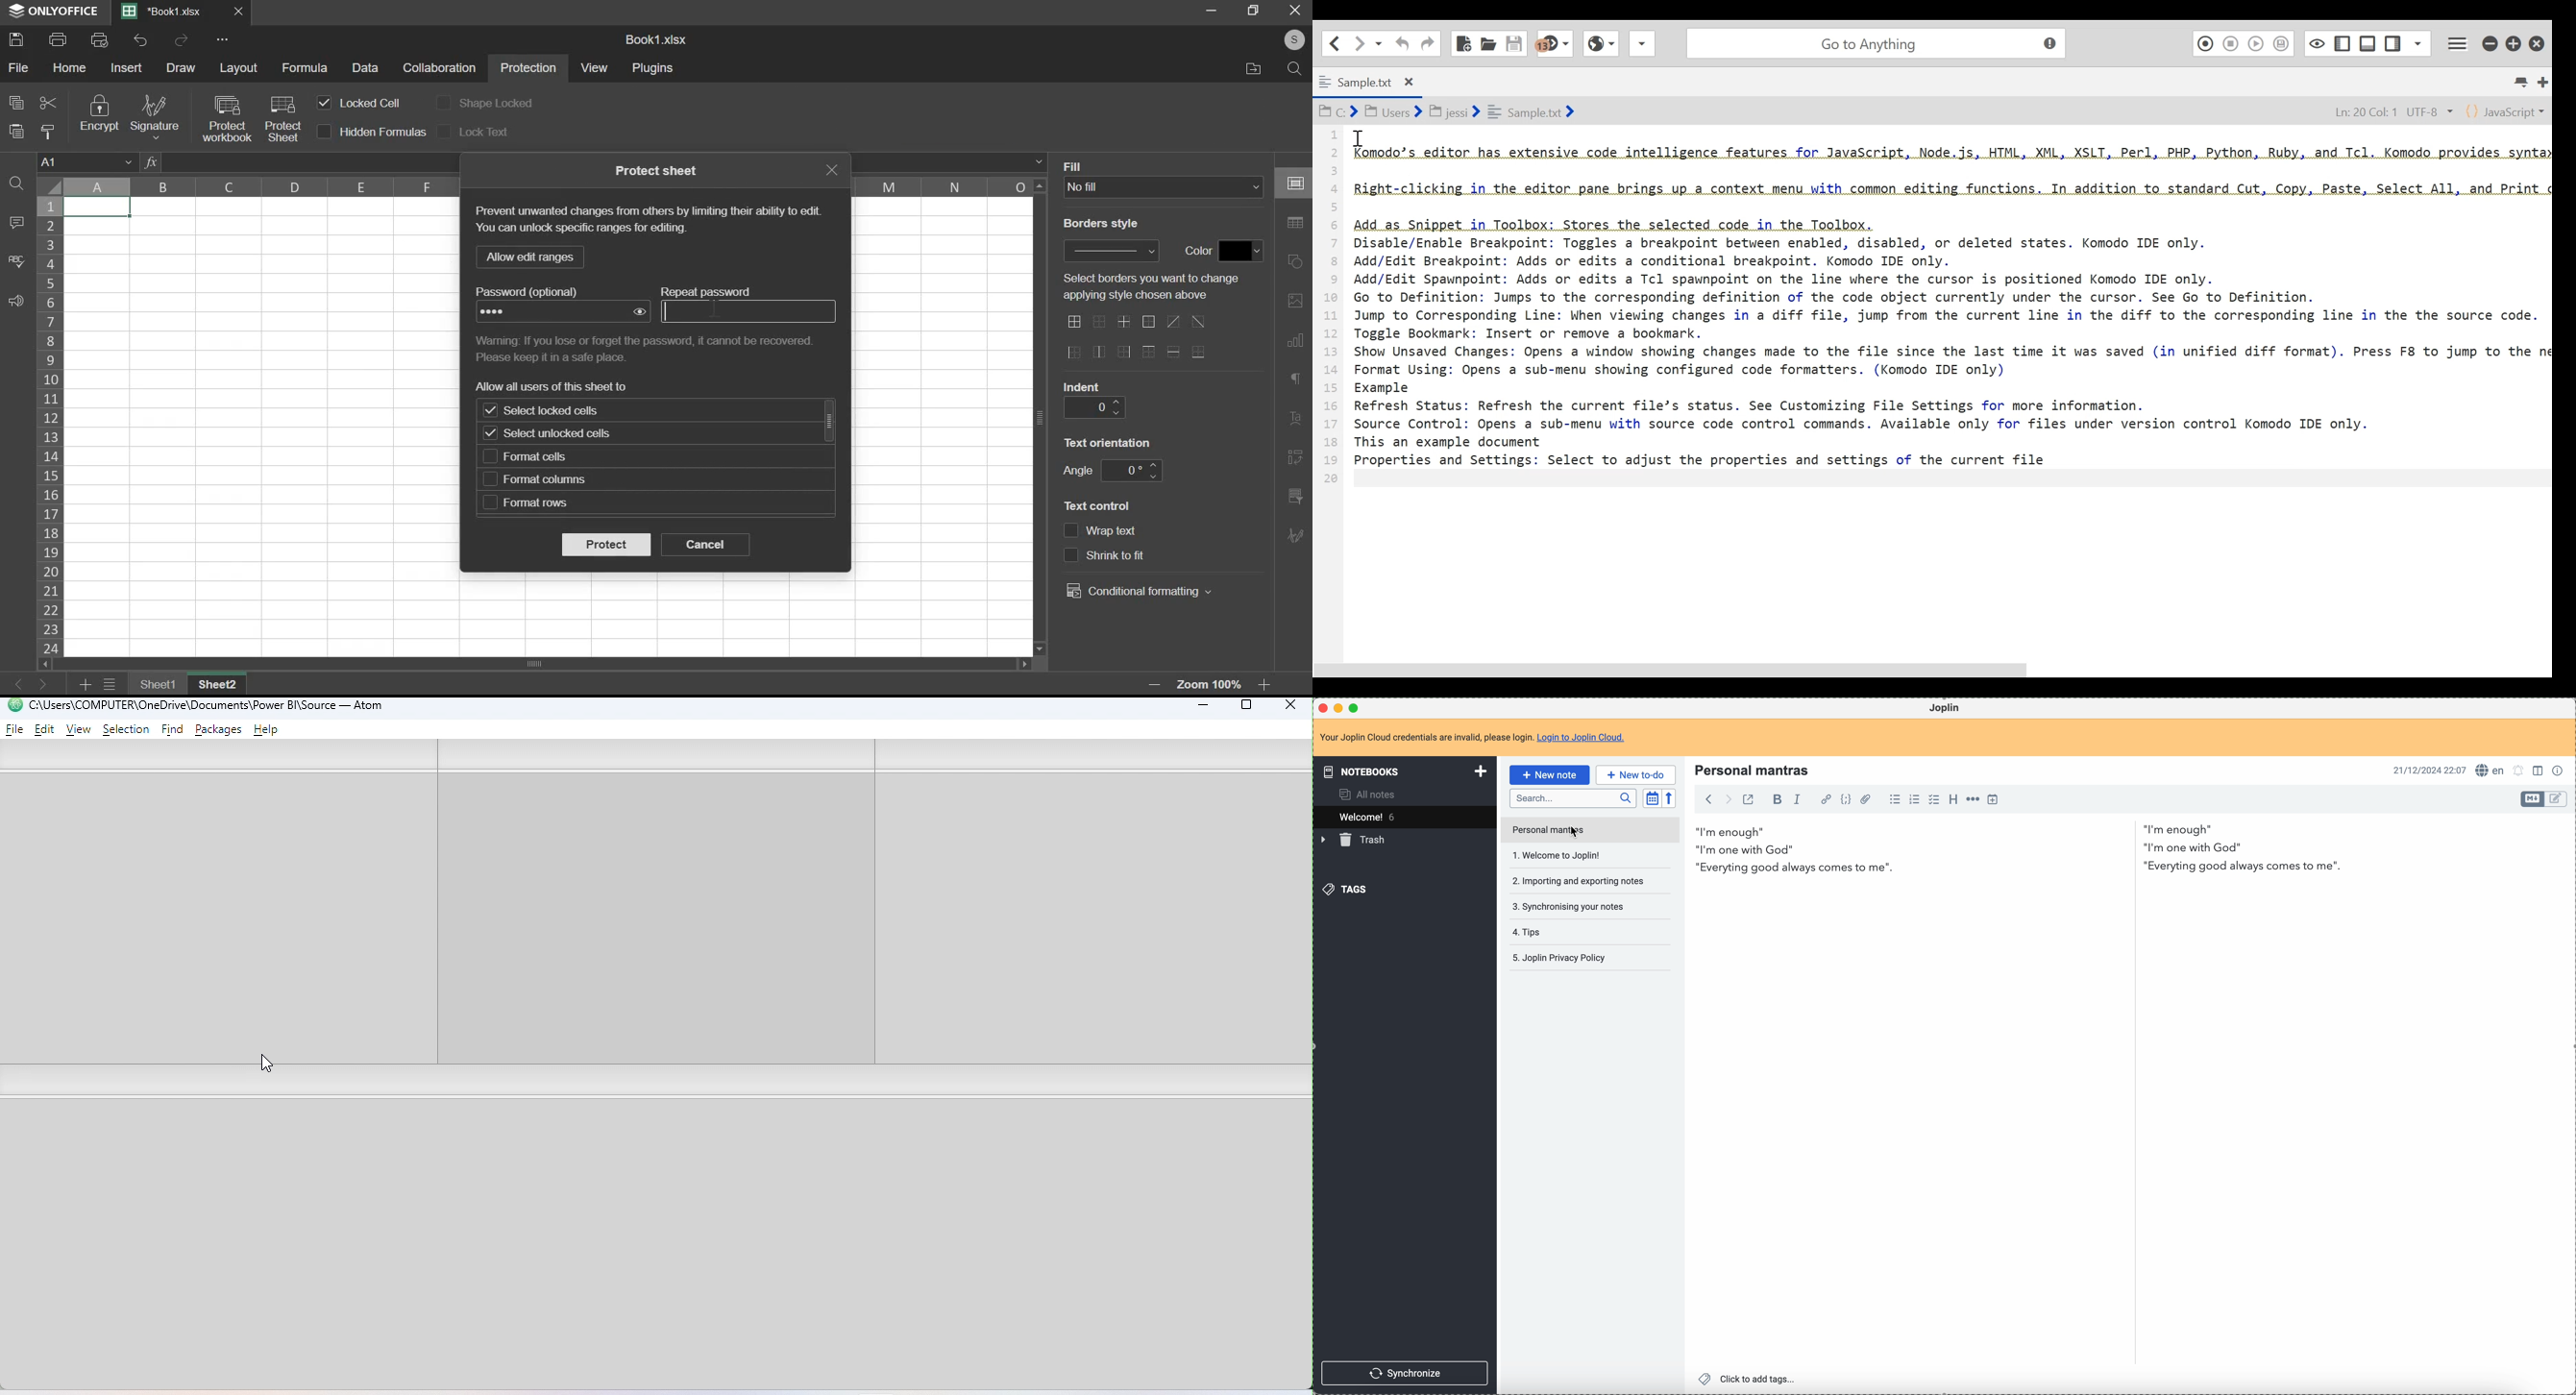  Describe the element at coordinates (500, 312) in the screenshot. I see `Password` at that location.